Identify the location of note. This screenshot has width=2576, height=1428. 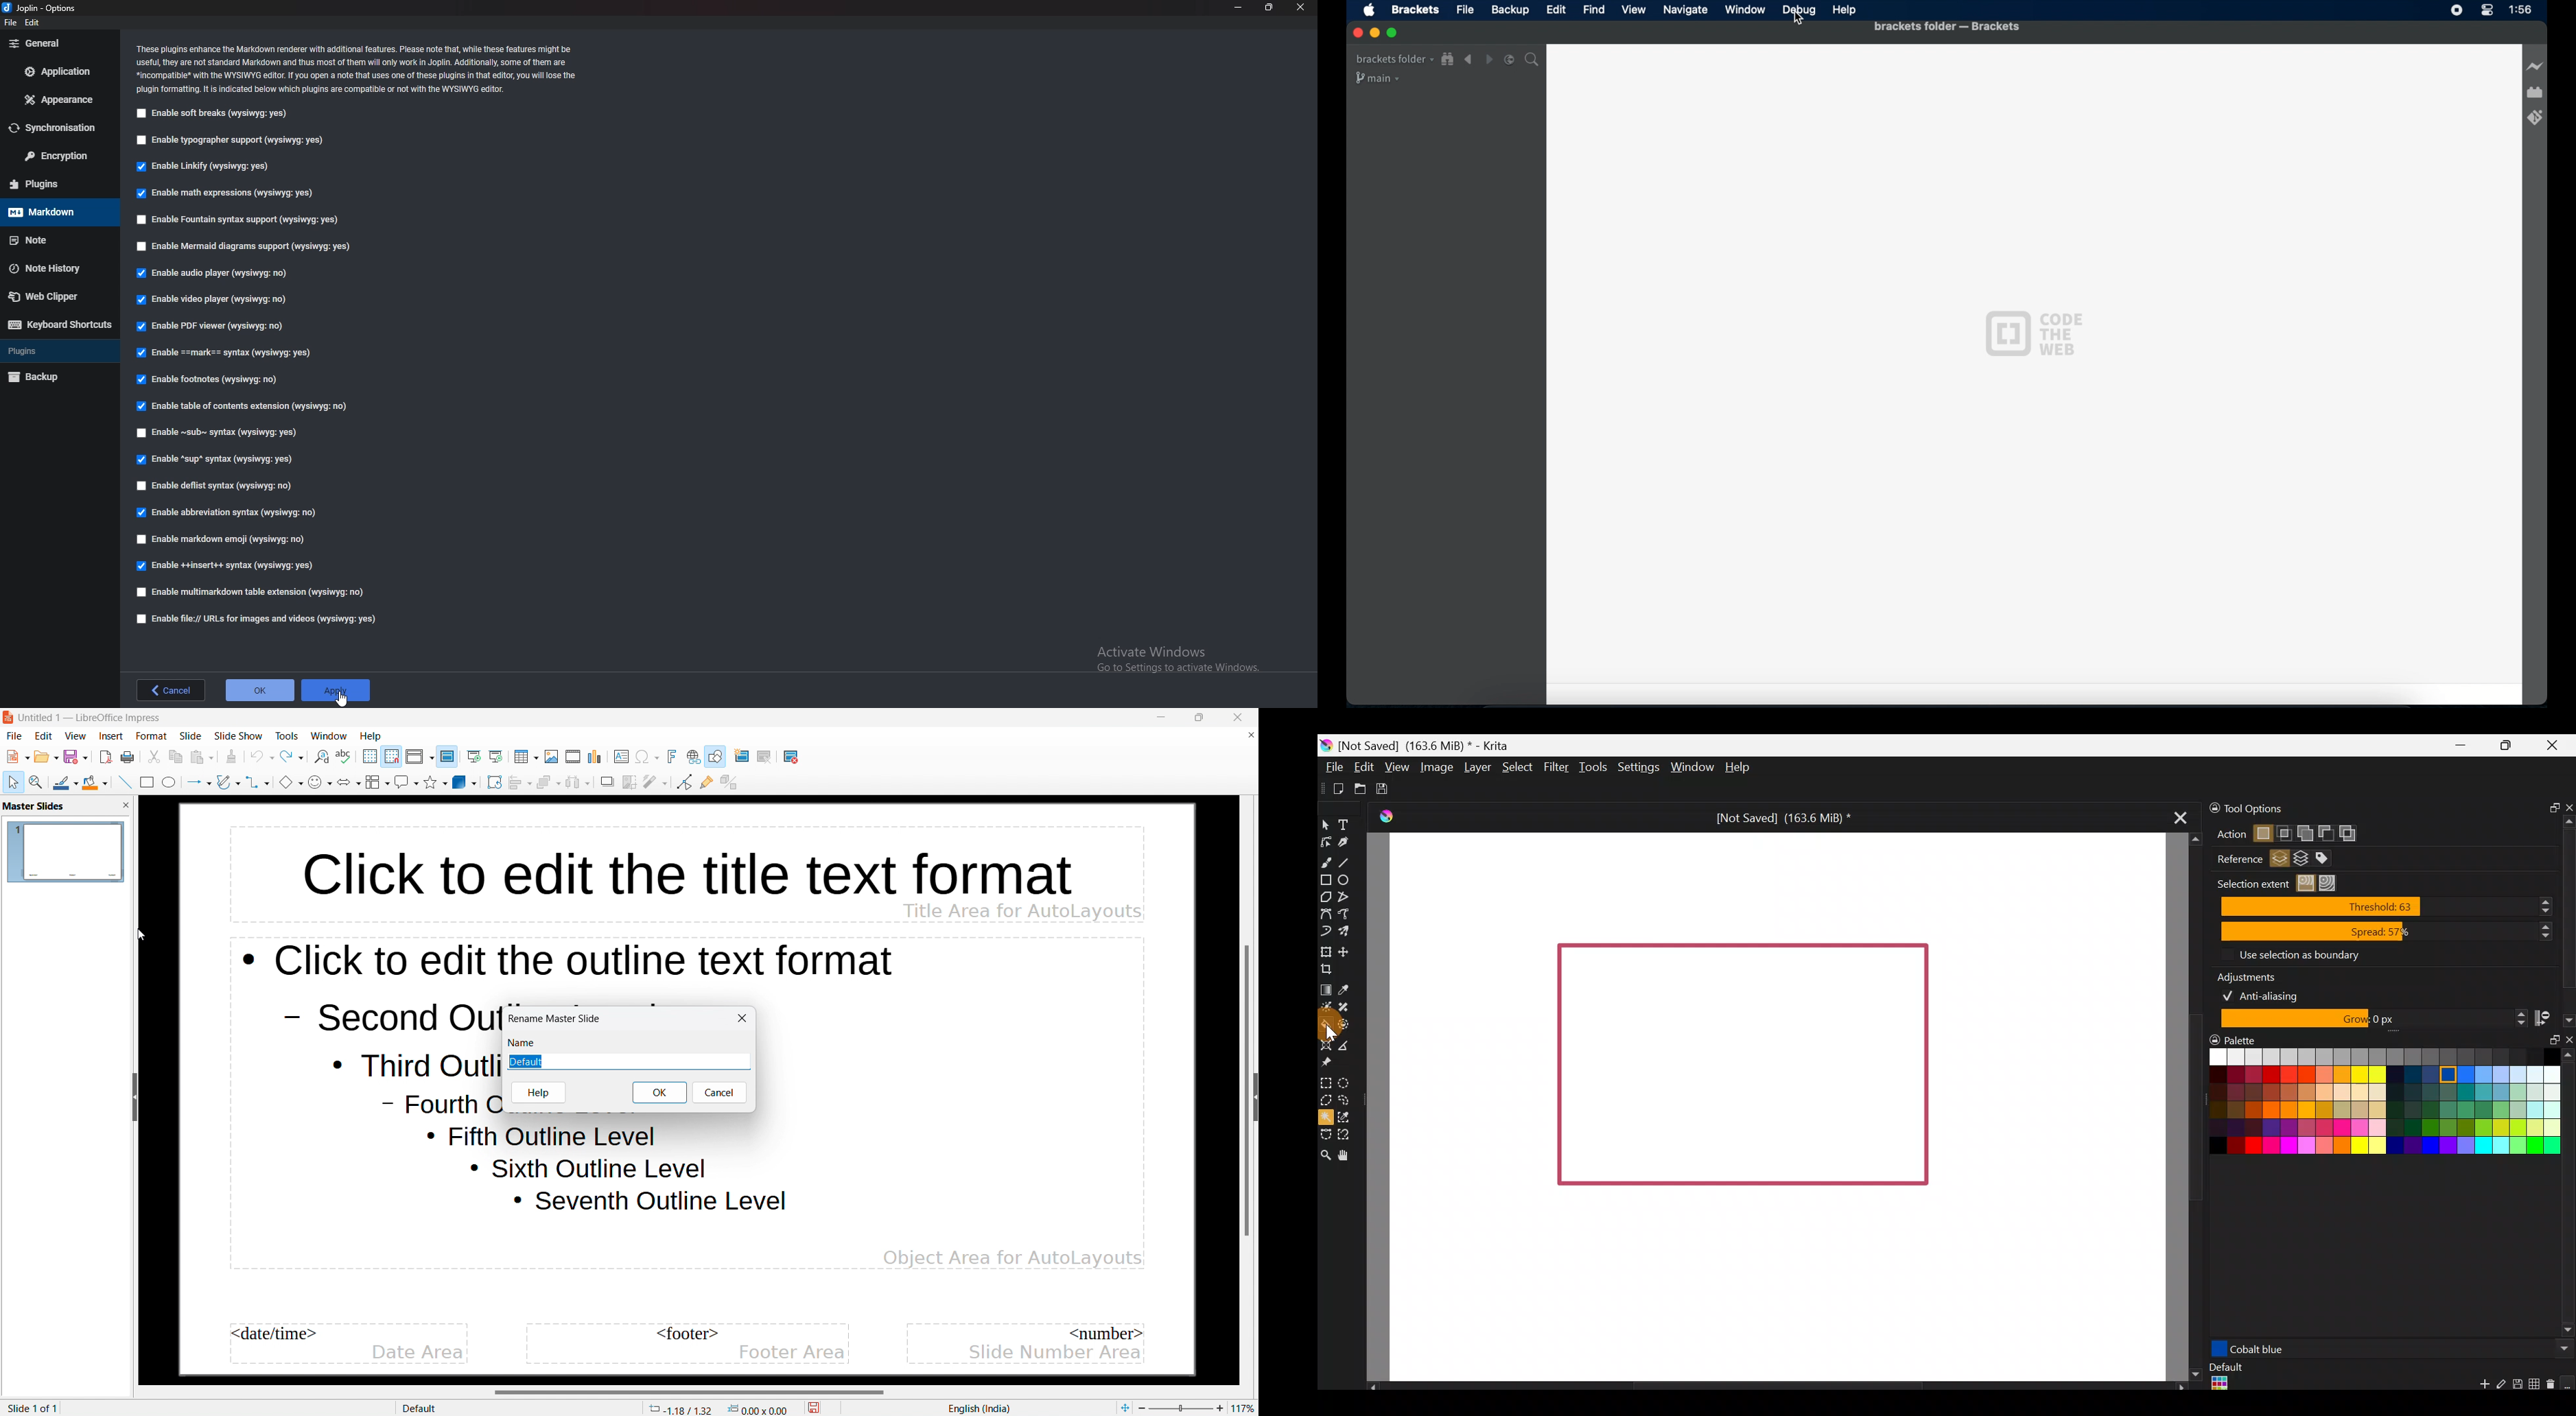
(51, 240).